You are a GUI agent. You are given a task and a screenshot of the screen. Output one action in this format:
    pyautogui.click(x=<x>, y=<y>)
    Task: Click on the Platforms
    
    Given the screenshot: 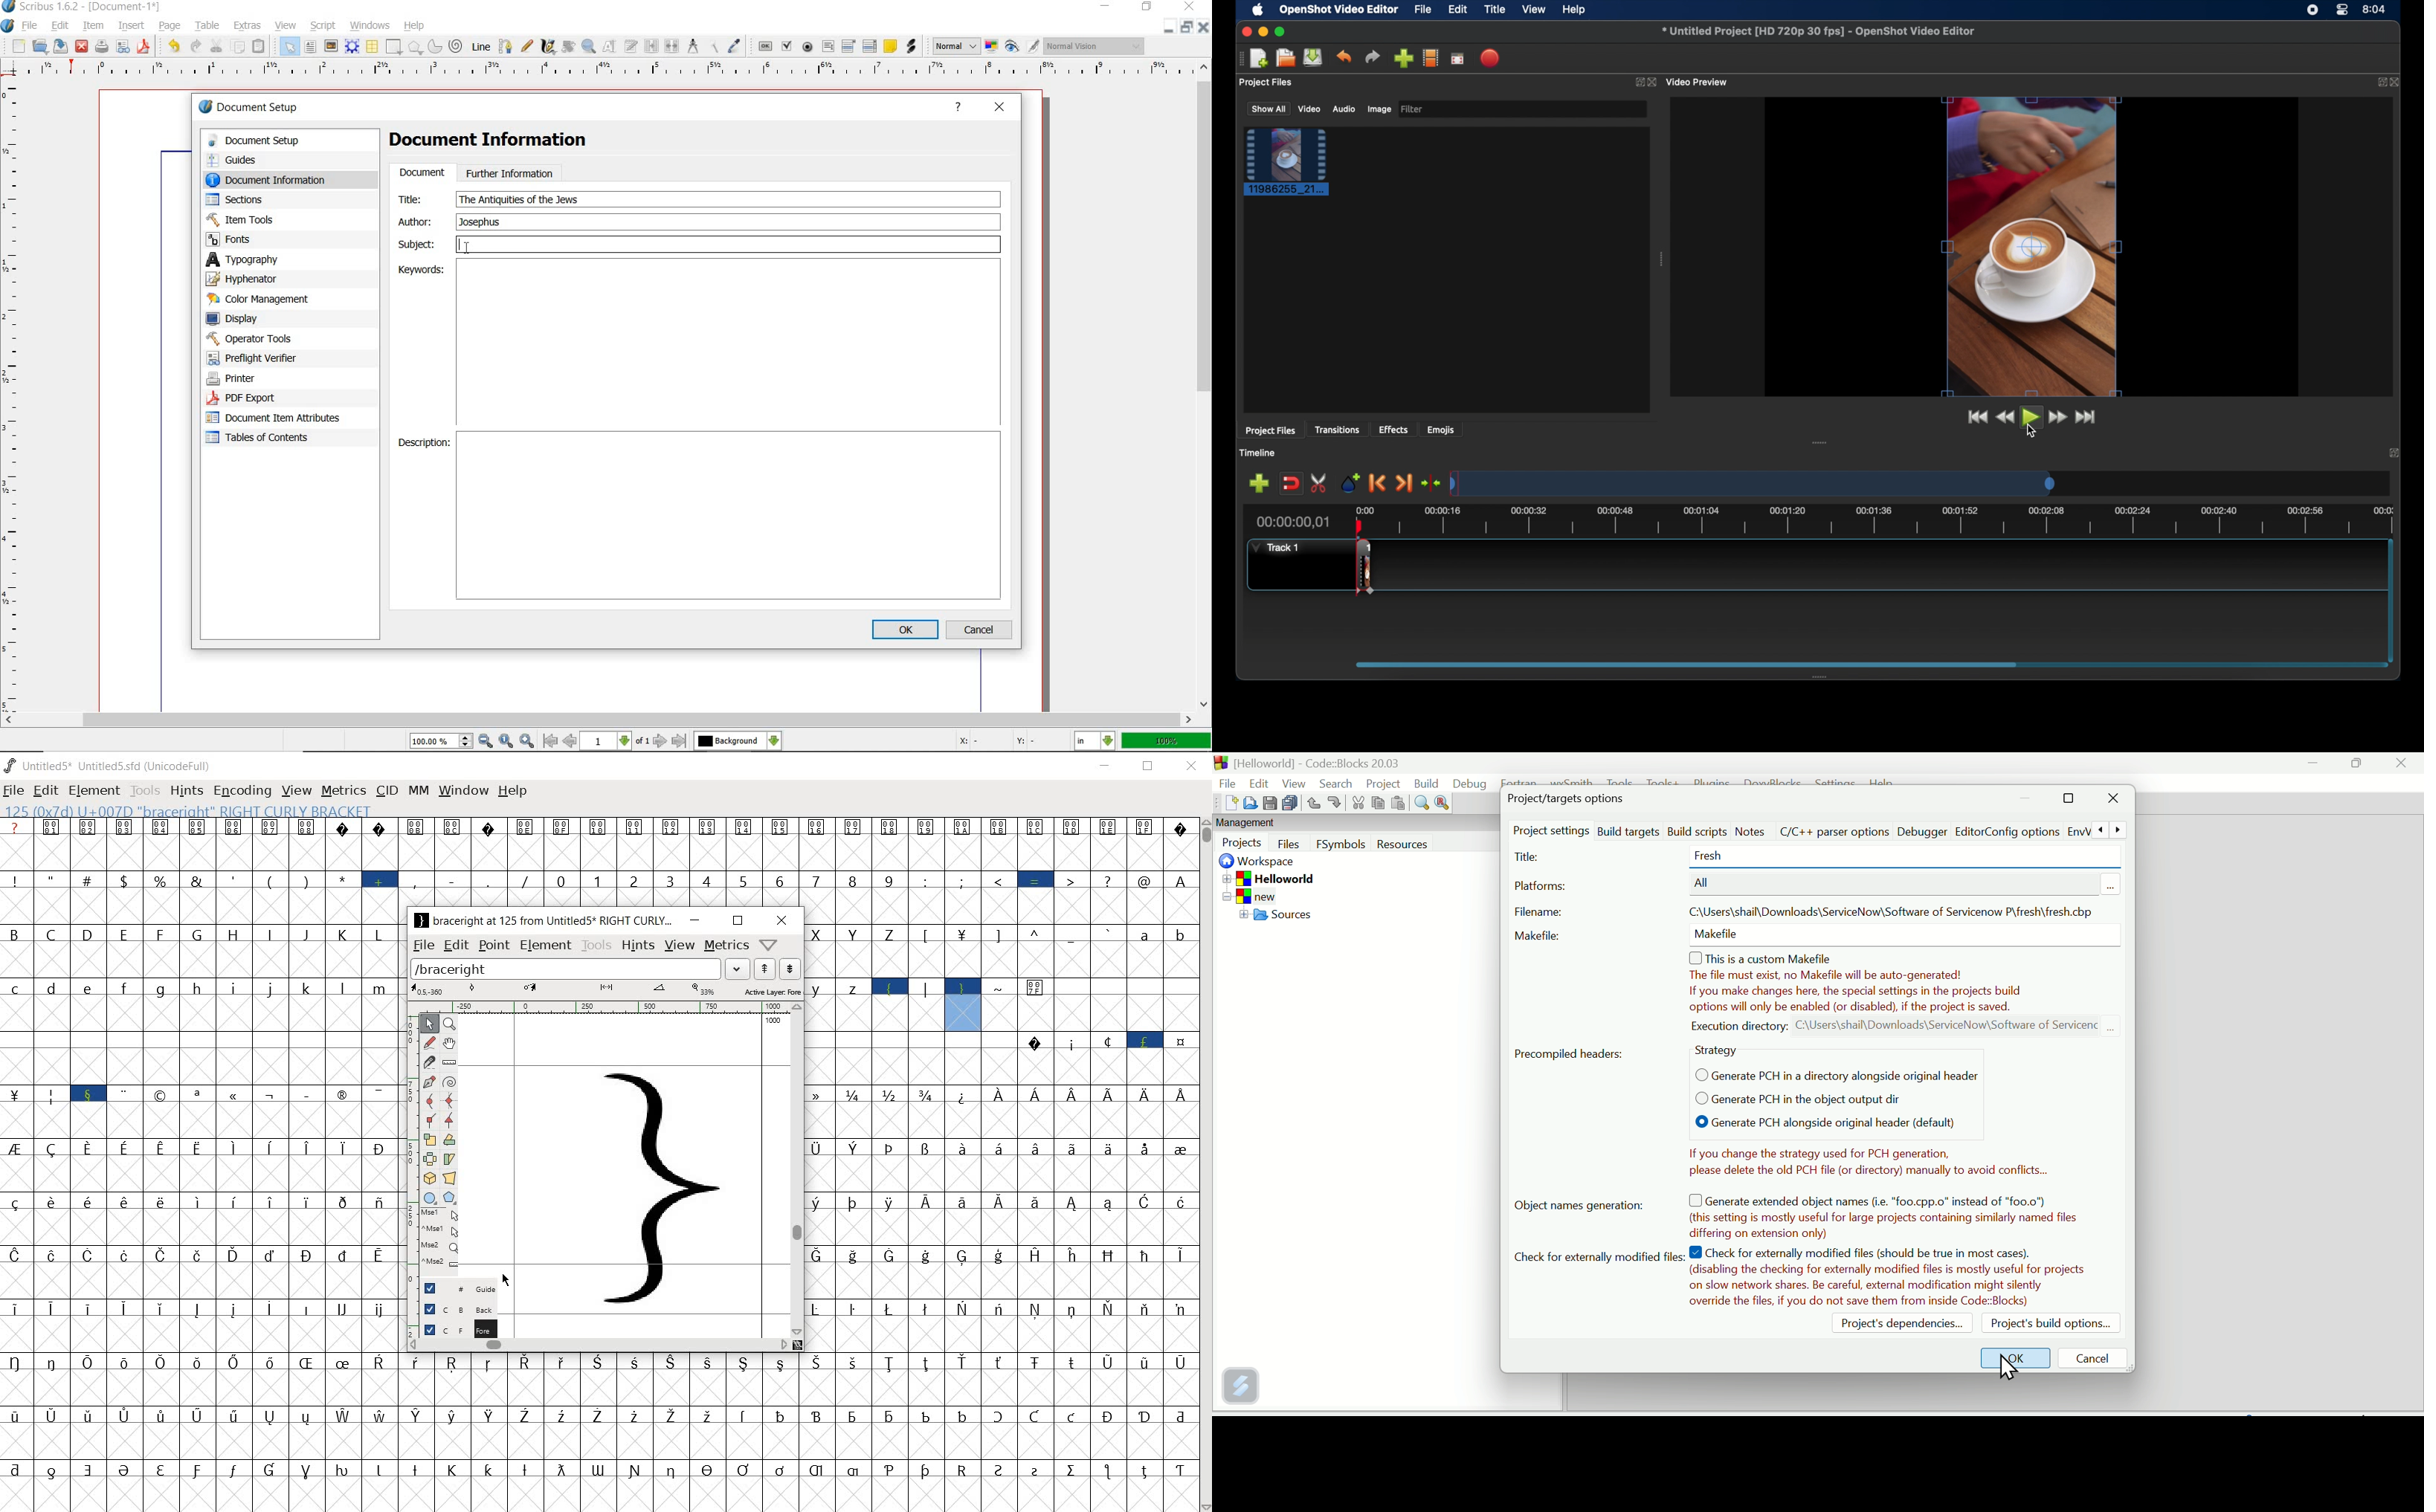 What is the action you would take?
    pyautogui.click(x=1542, y=888)
    